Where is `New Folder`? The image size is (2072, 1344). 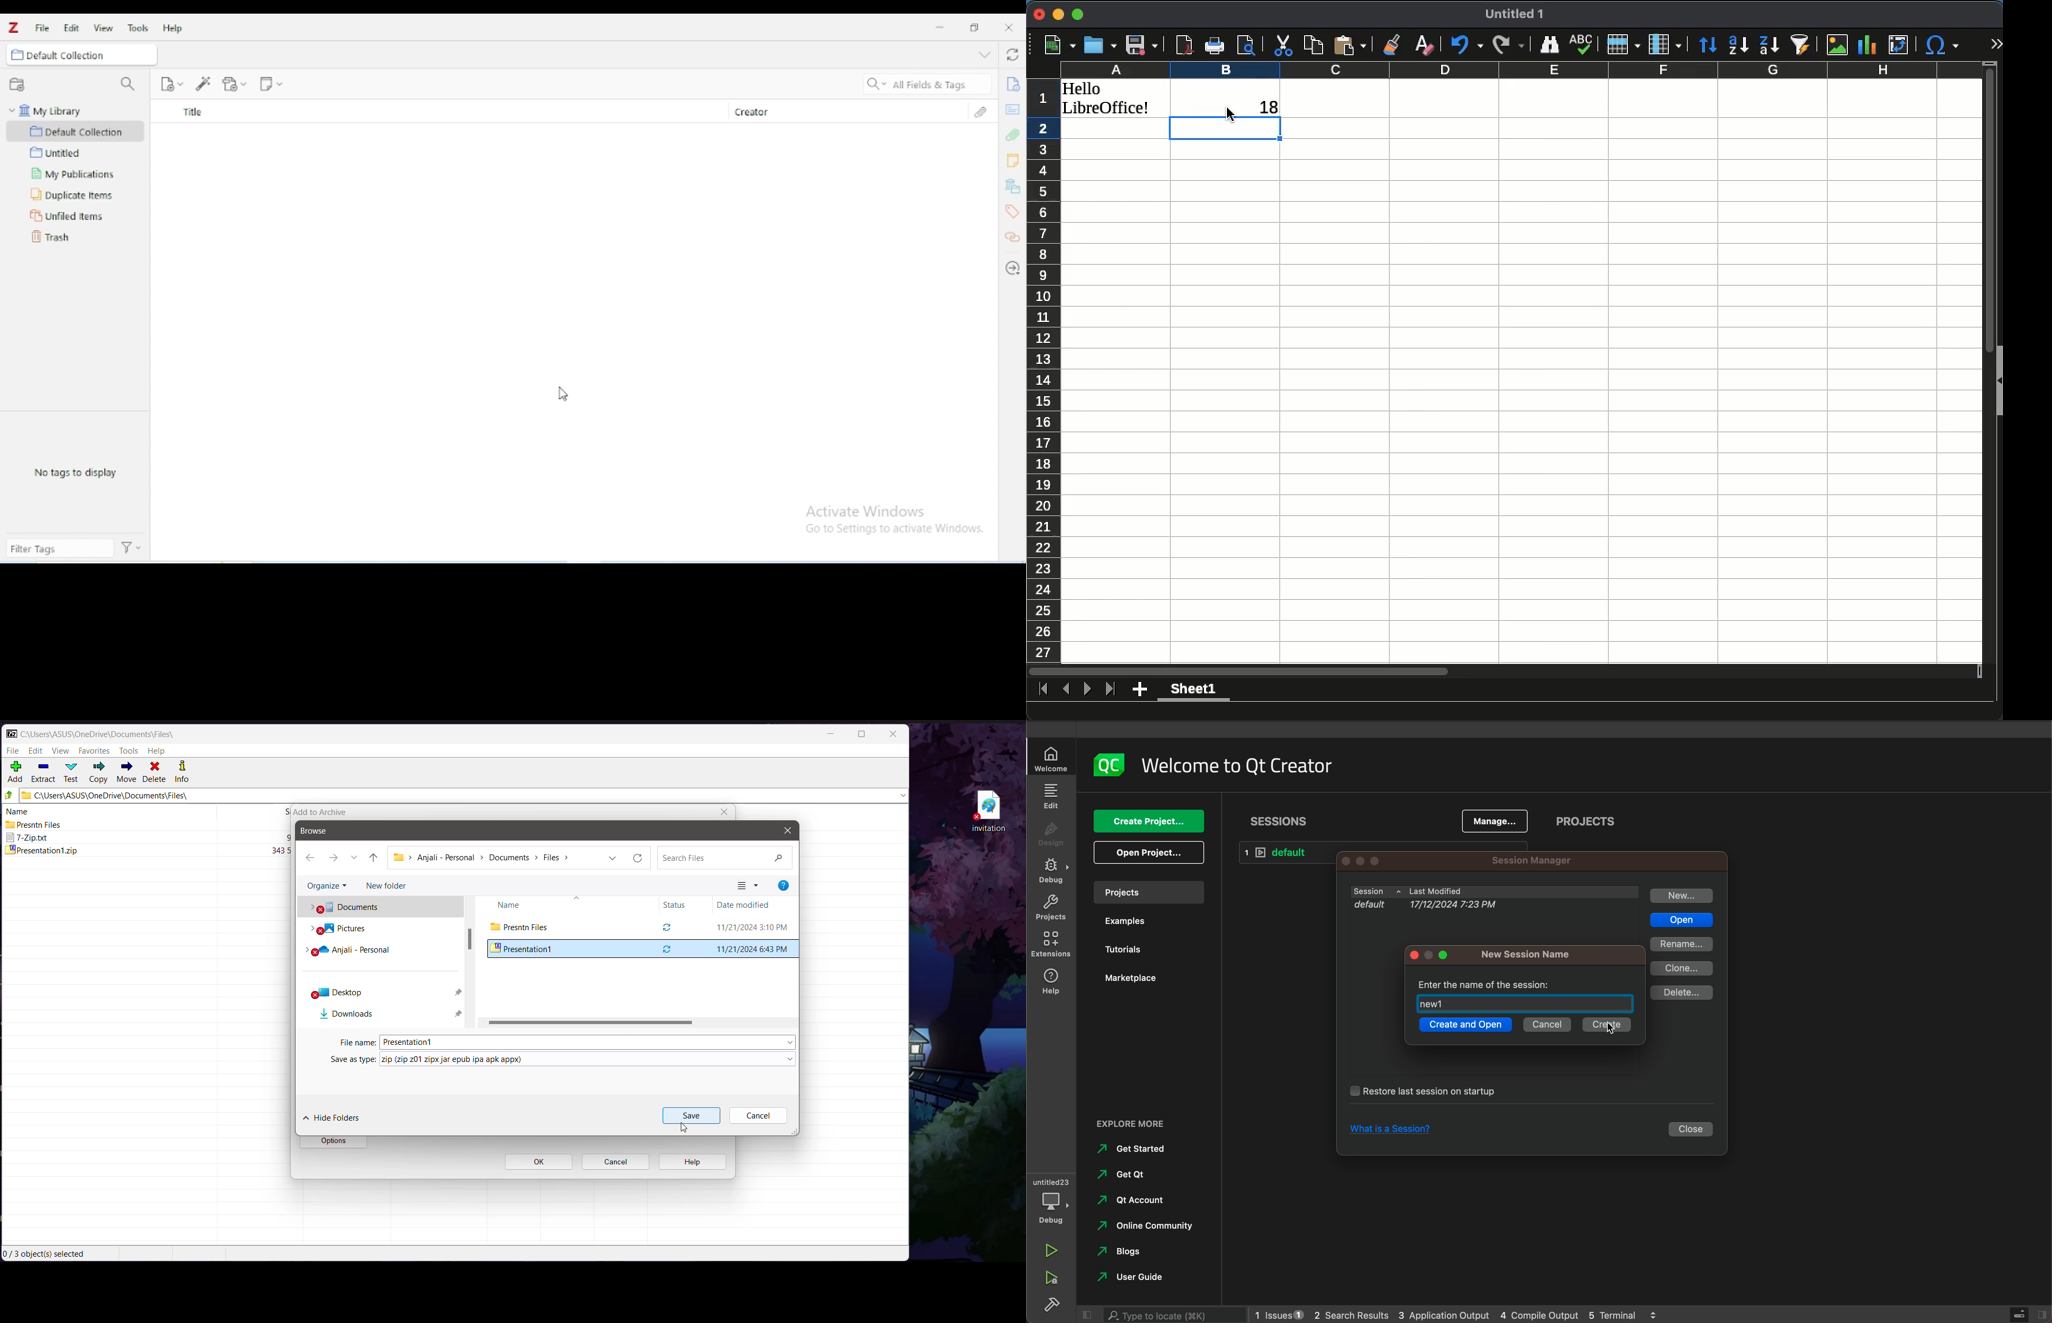
New Folder is located at coordinates (388, 886).